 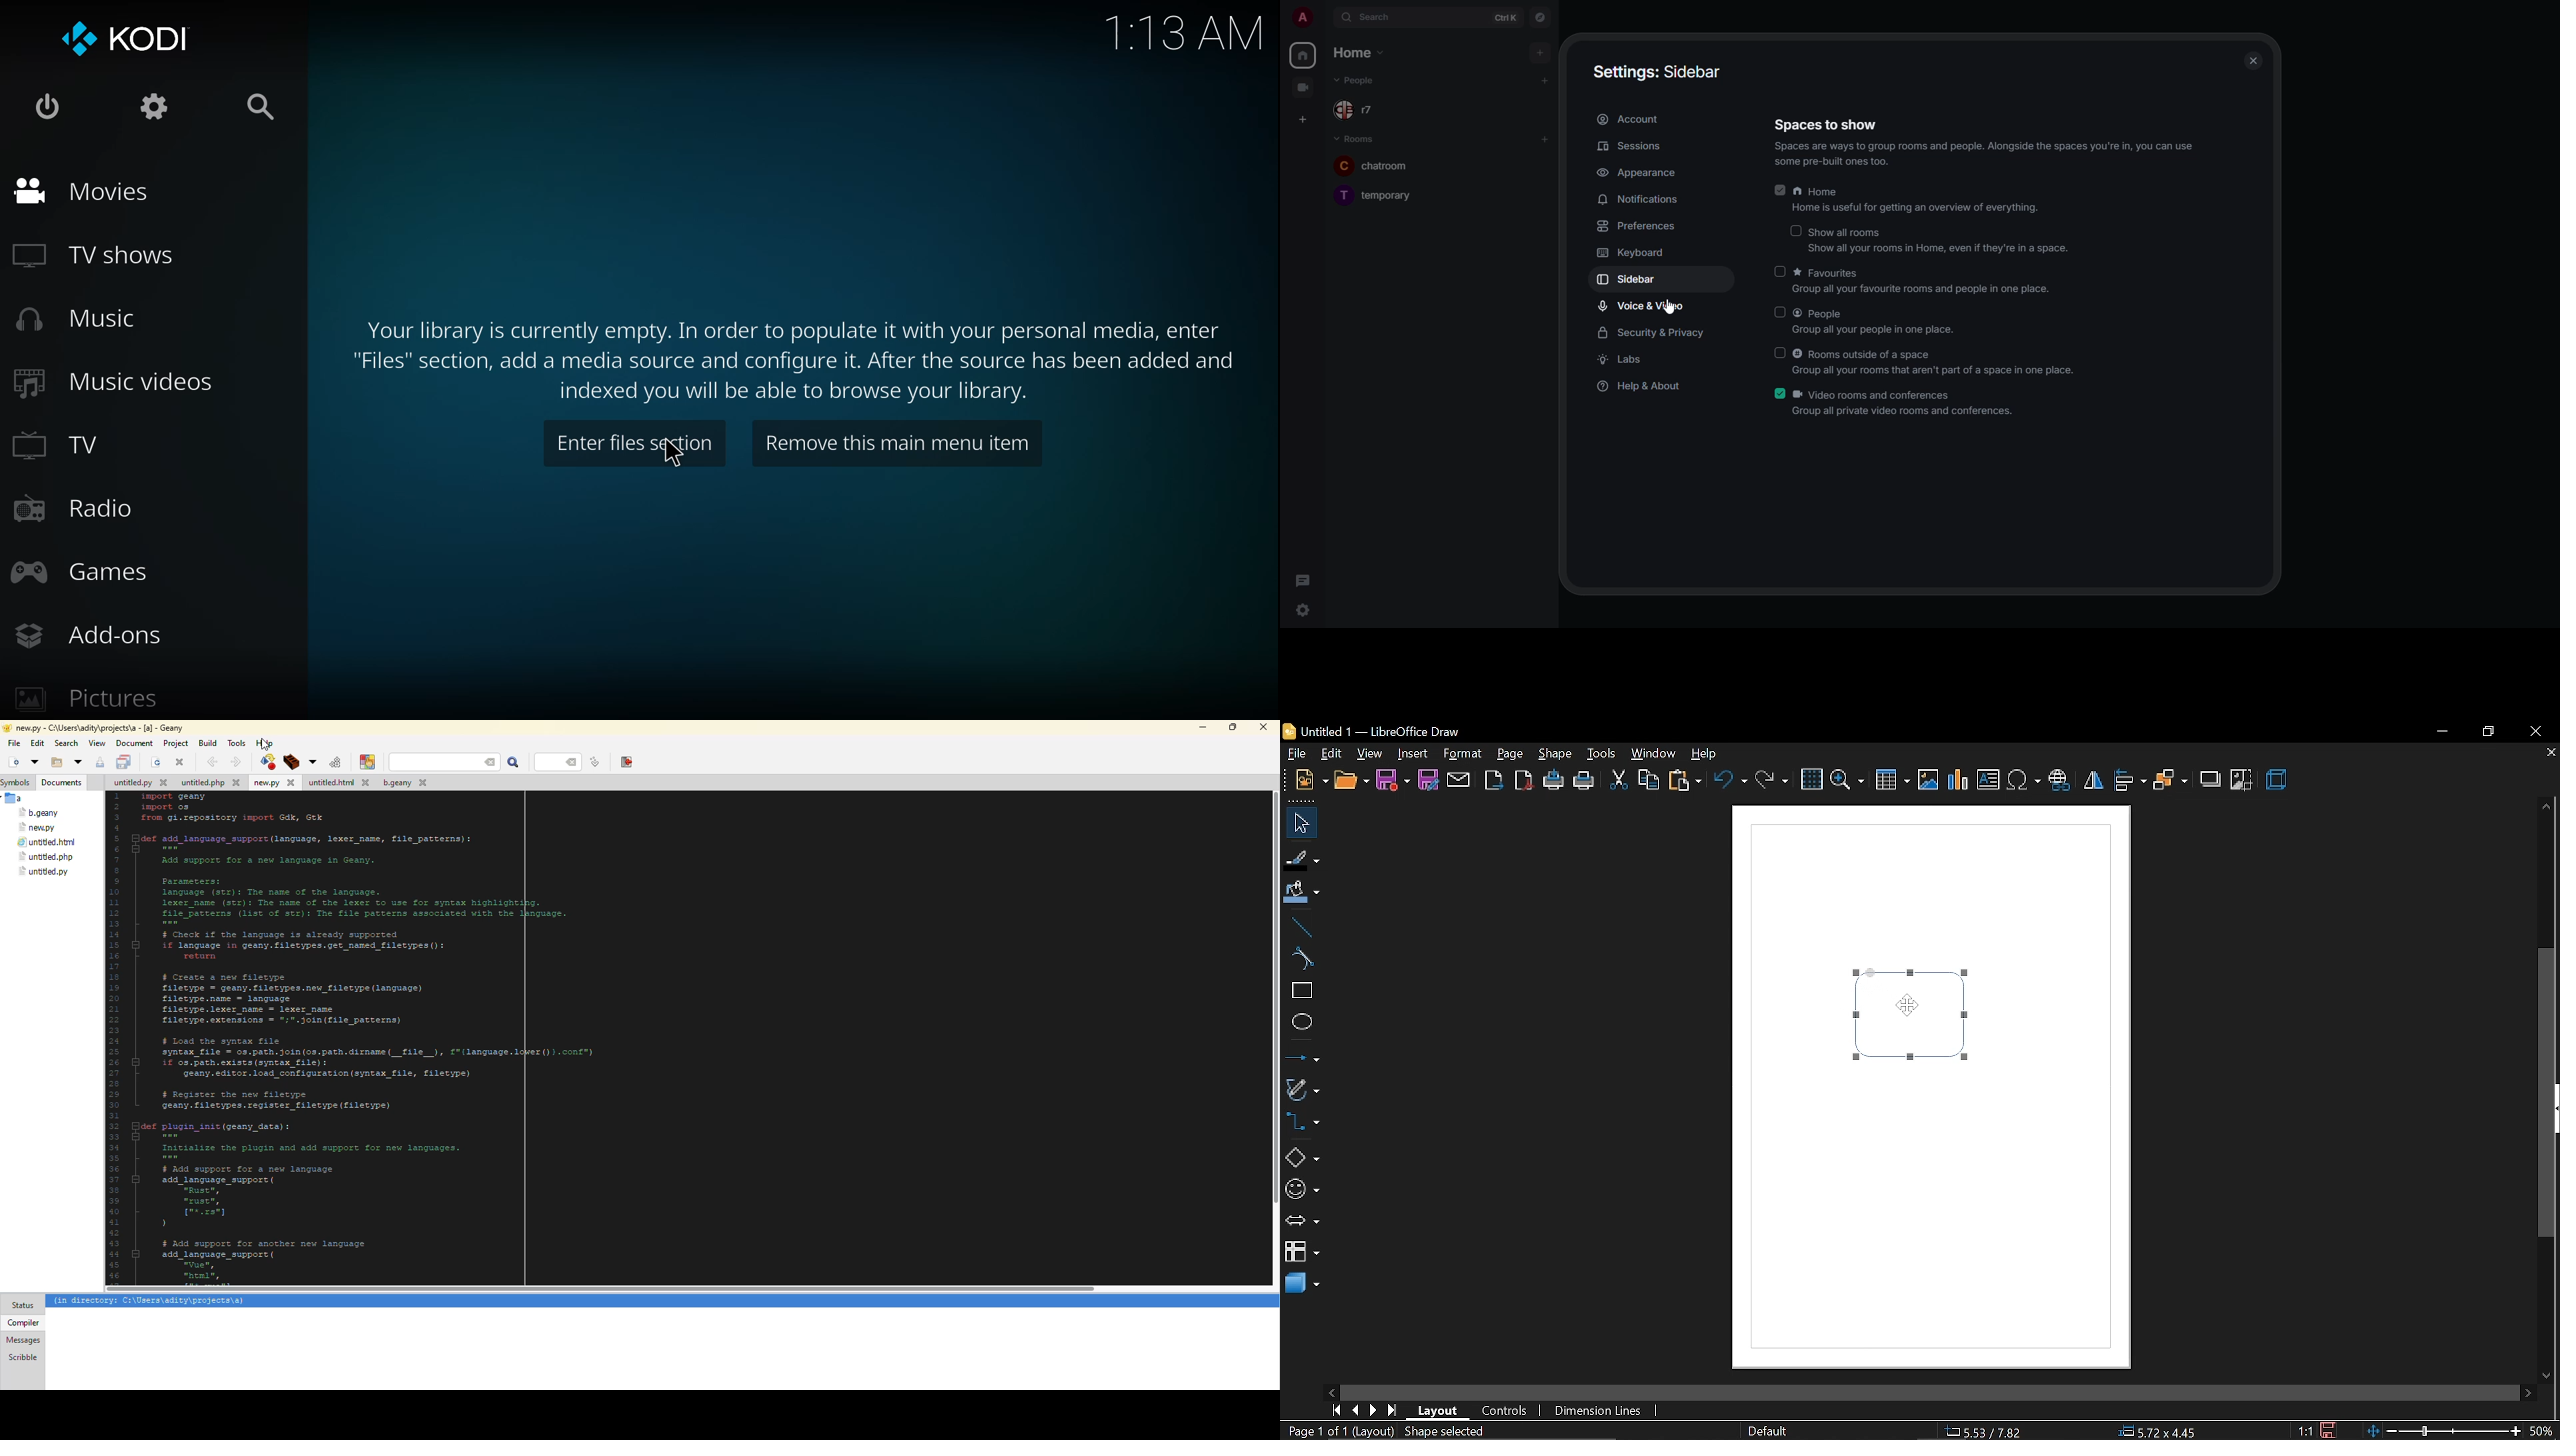 What do you see at coordinates (1357, 139) in the screenshot?
I see `room` at bounding box center [1357, 139].